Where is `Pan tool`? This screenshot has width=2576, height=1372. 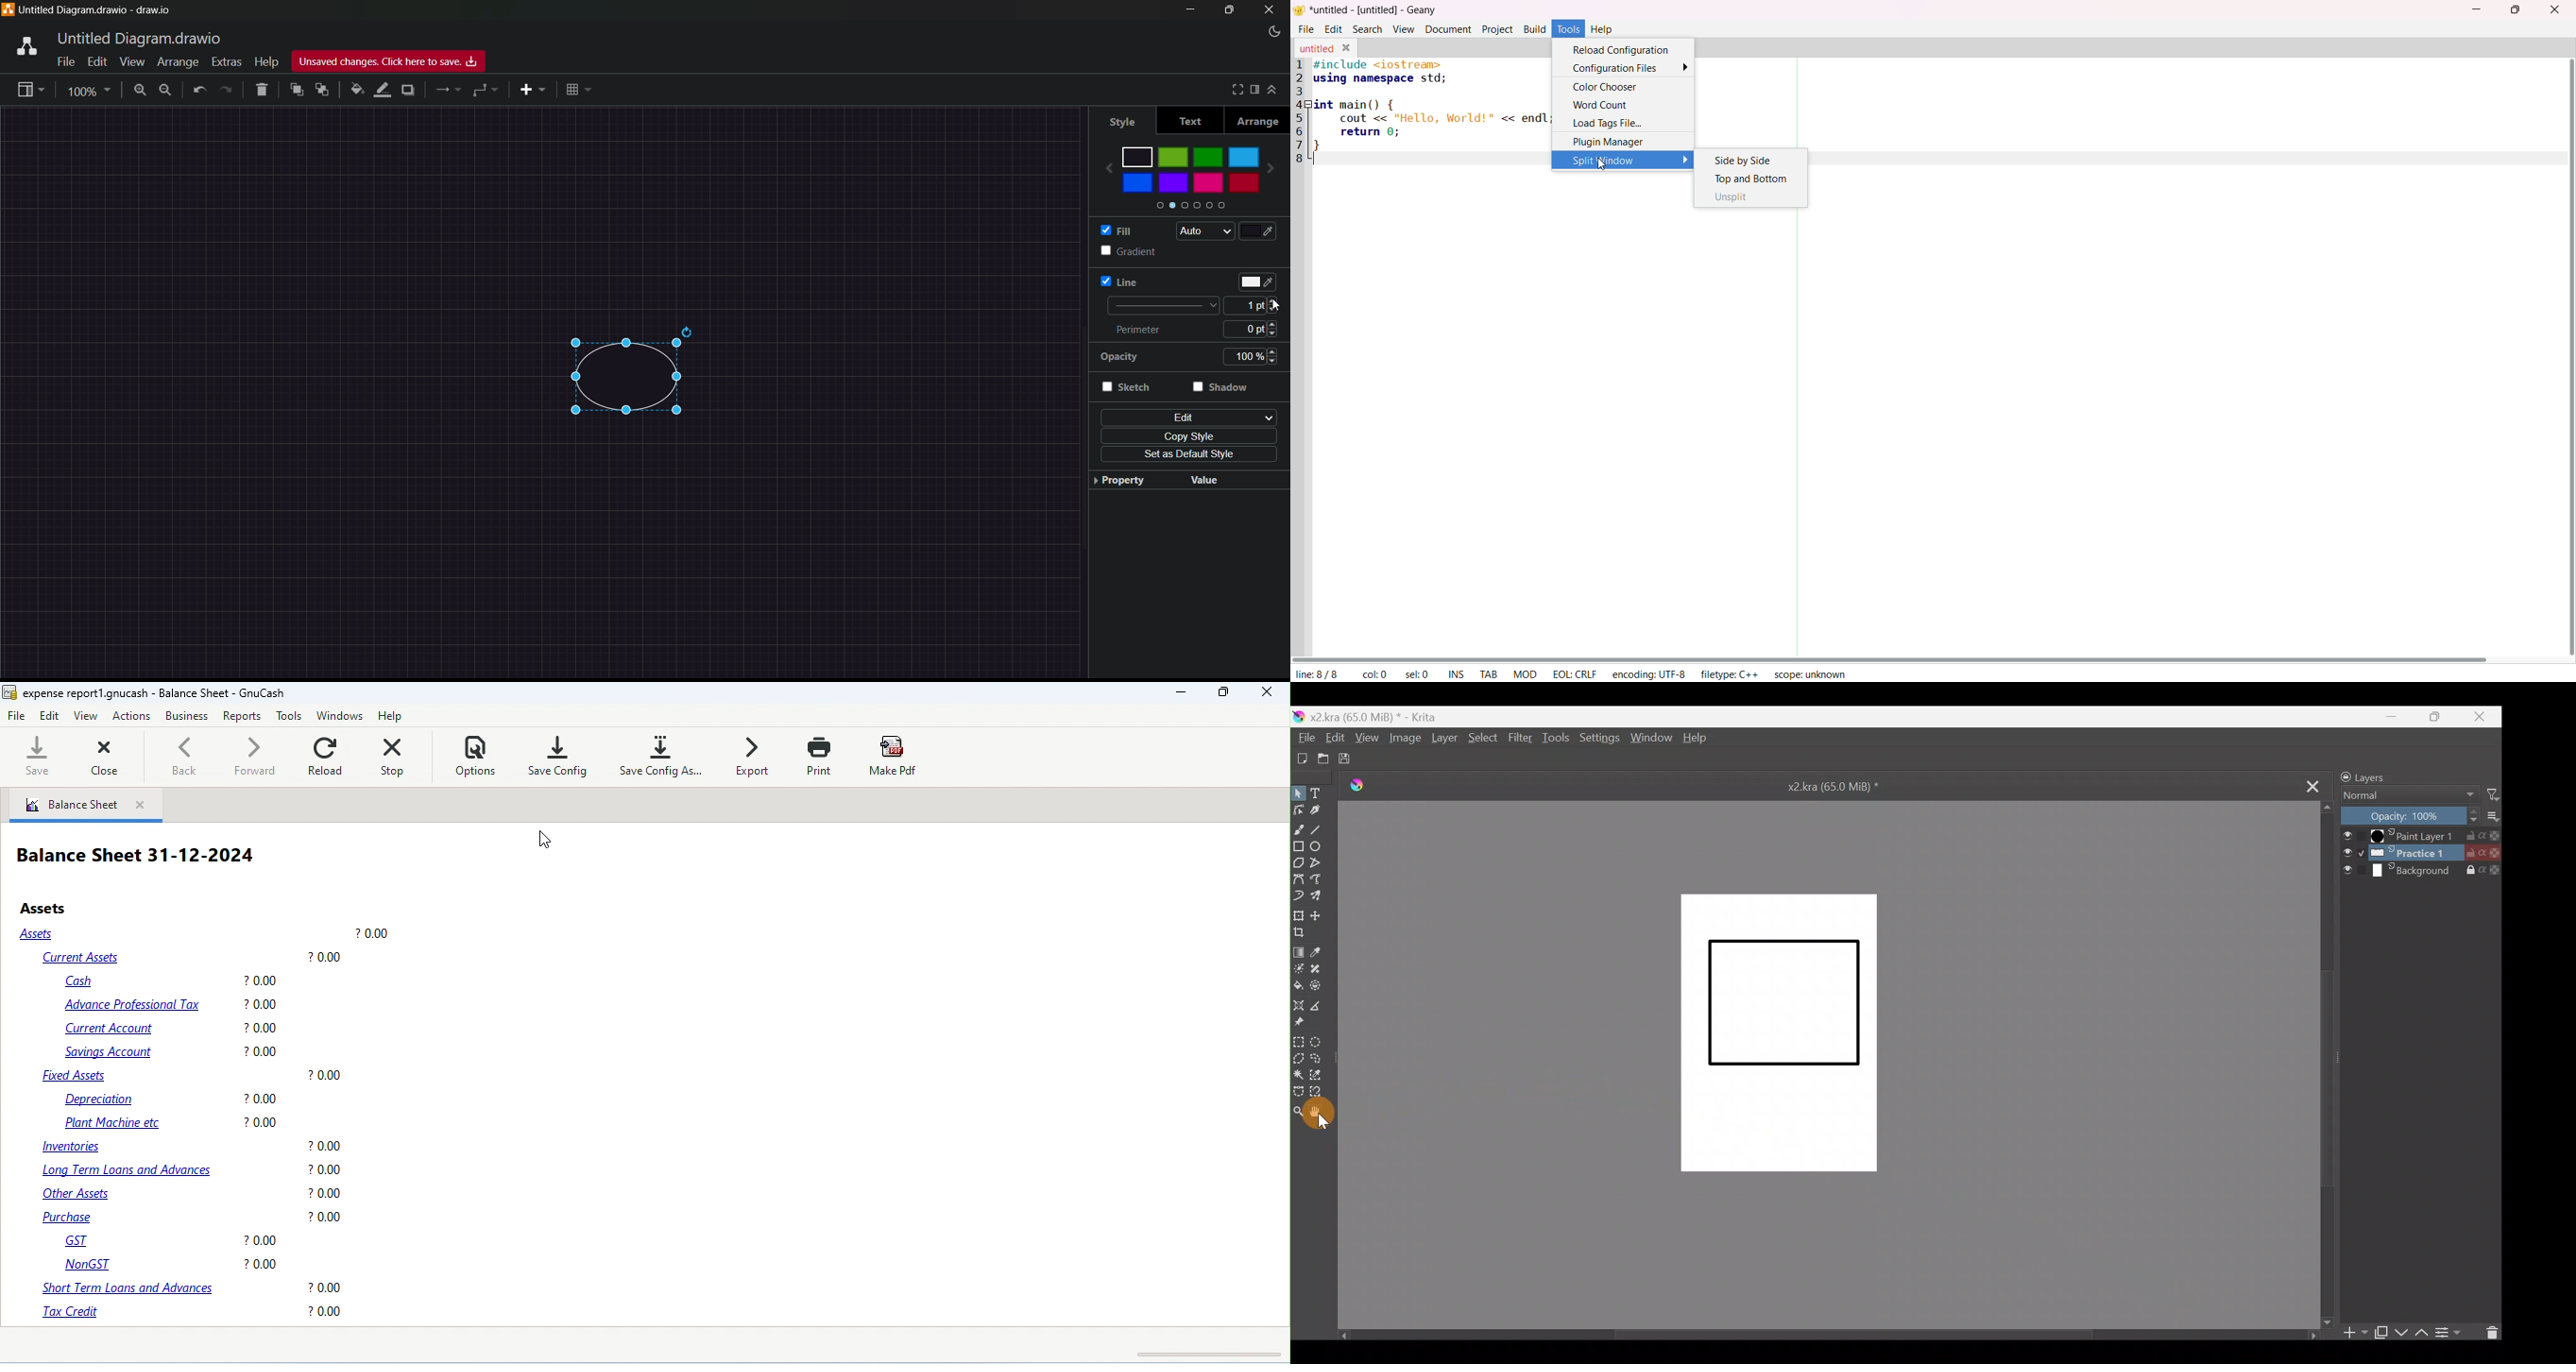
Pan tool is located at coordinates (1323, 1110).